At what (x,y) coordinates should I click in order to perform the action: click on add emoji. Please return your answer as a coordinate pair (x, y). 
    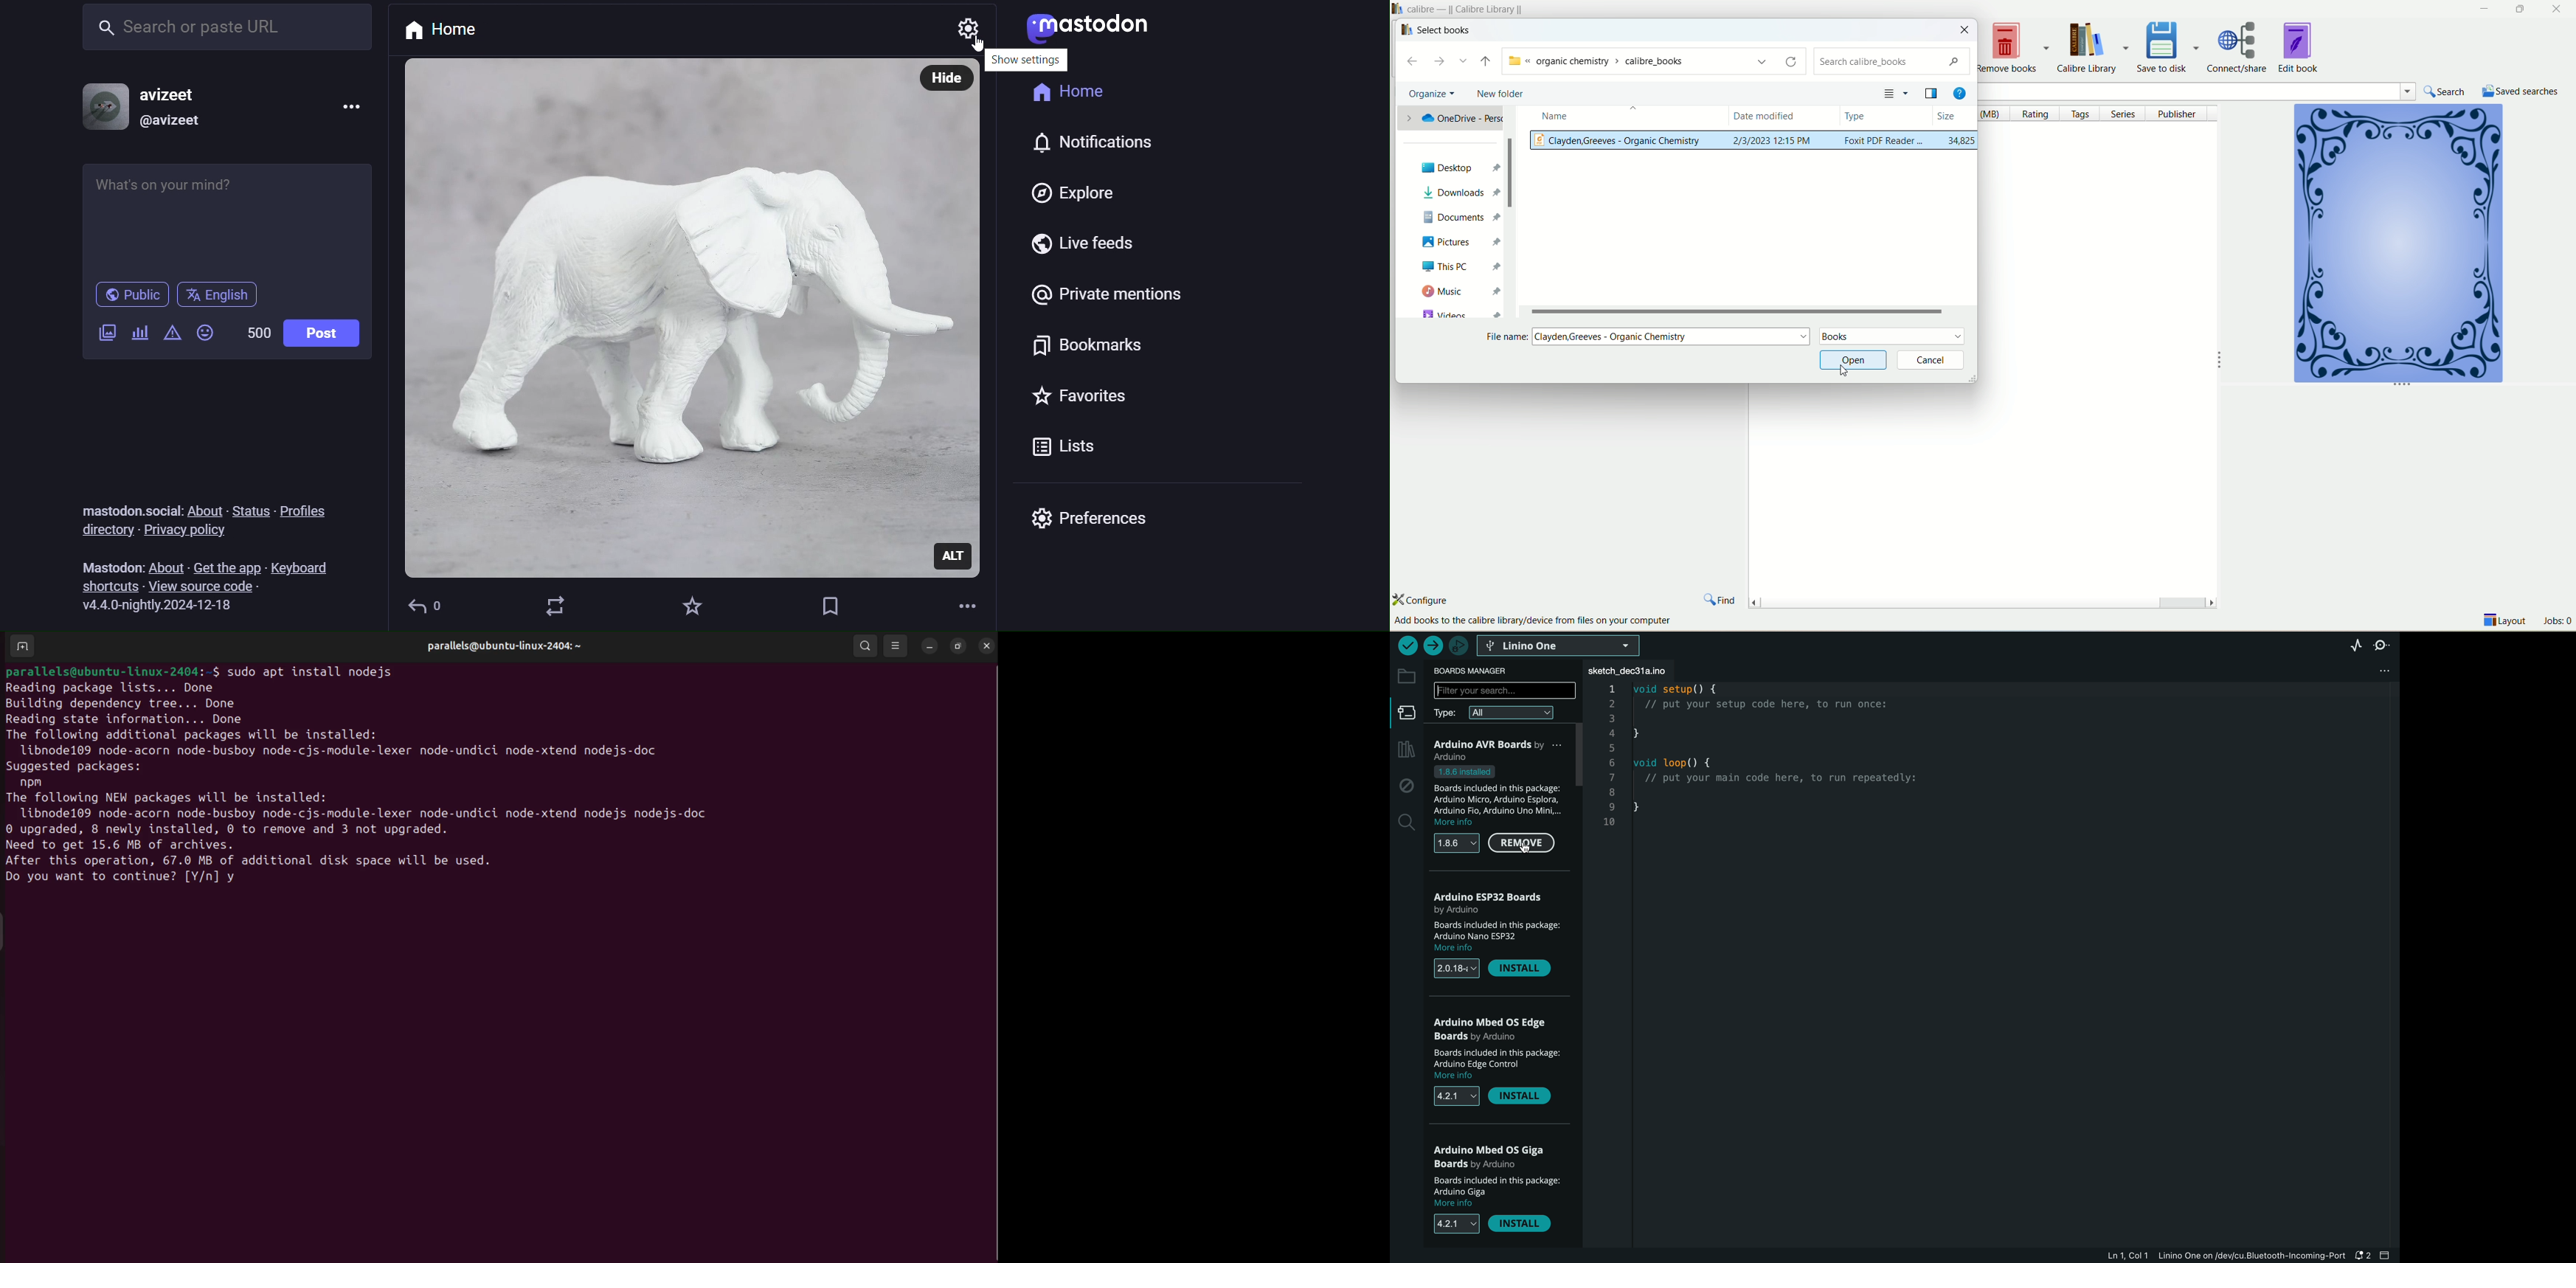
    Looking at the image, I should click on (206, 336).